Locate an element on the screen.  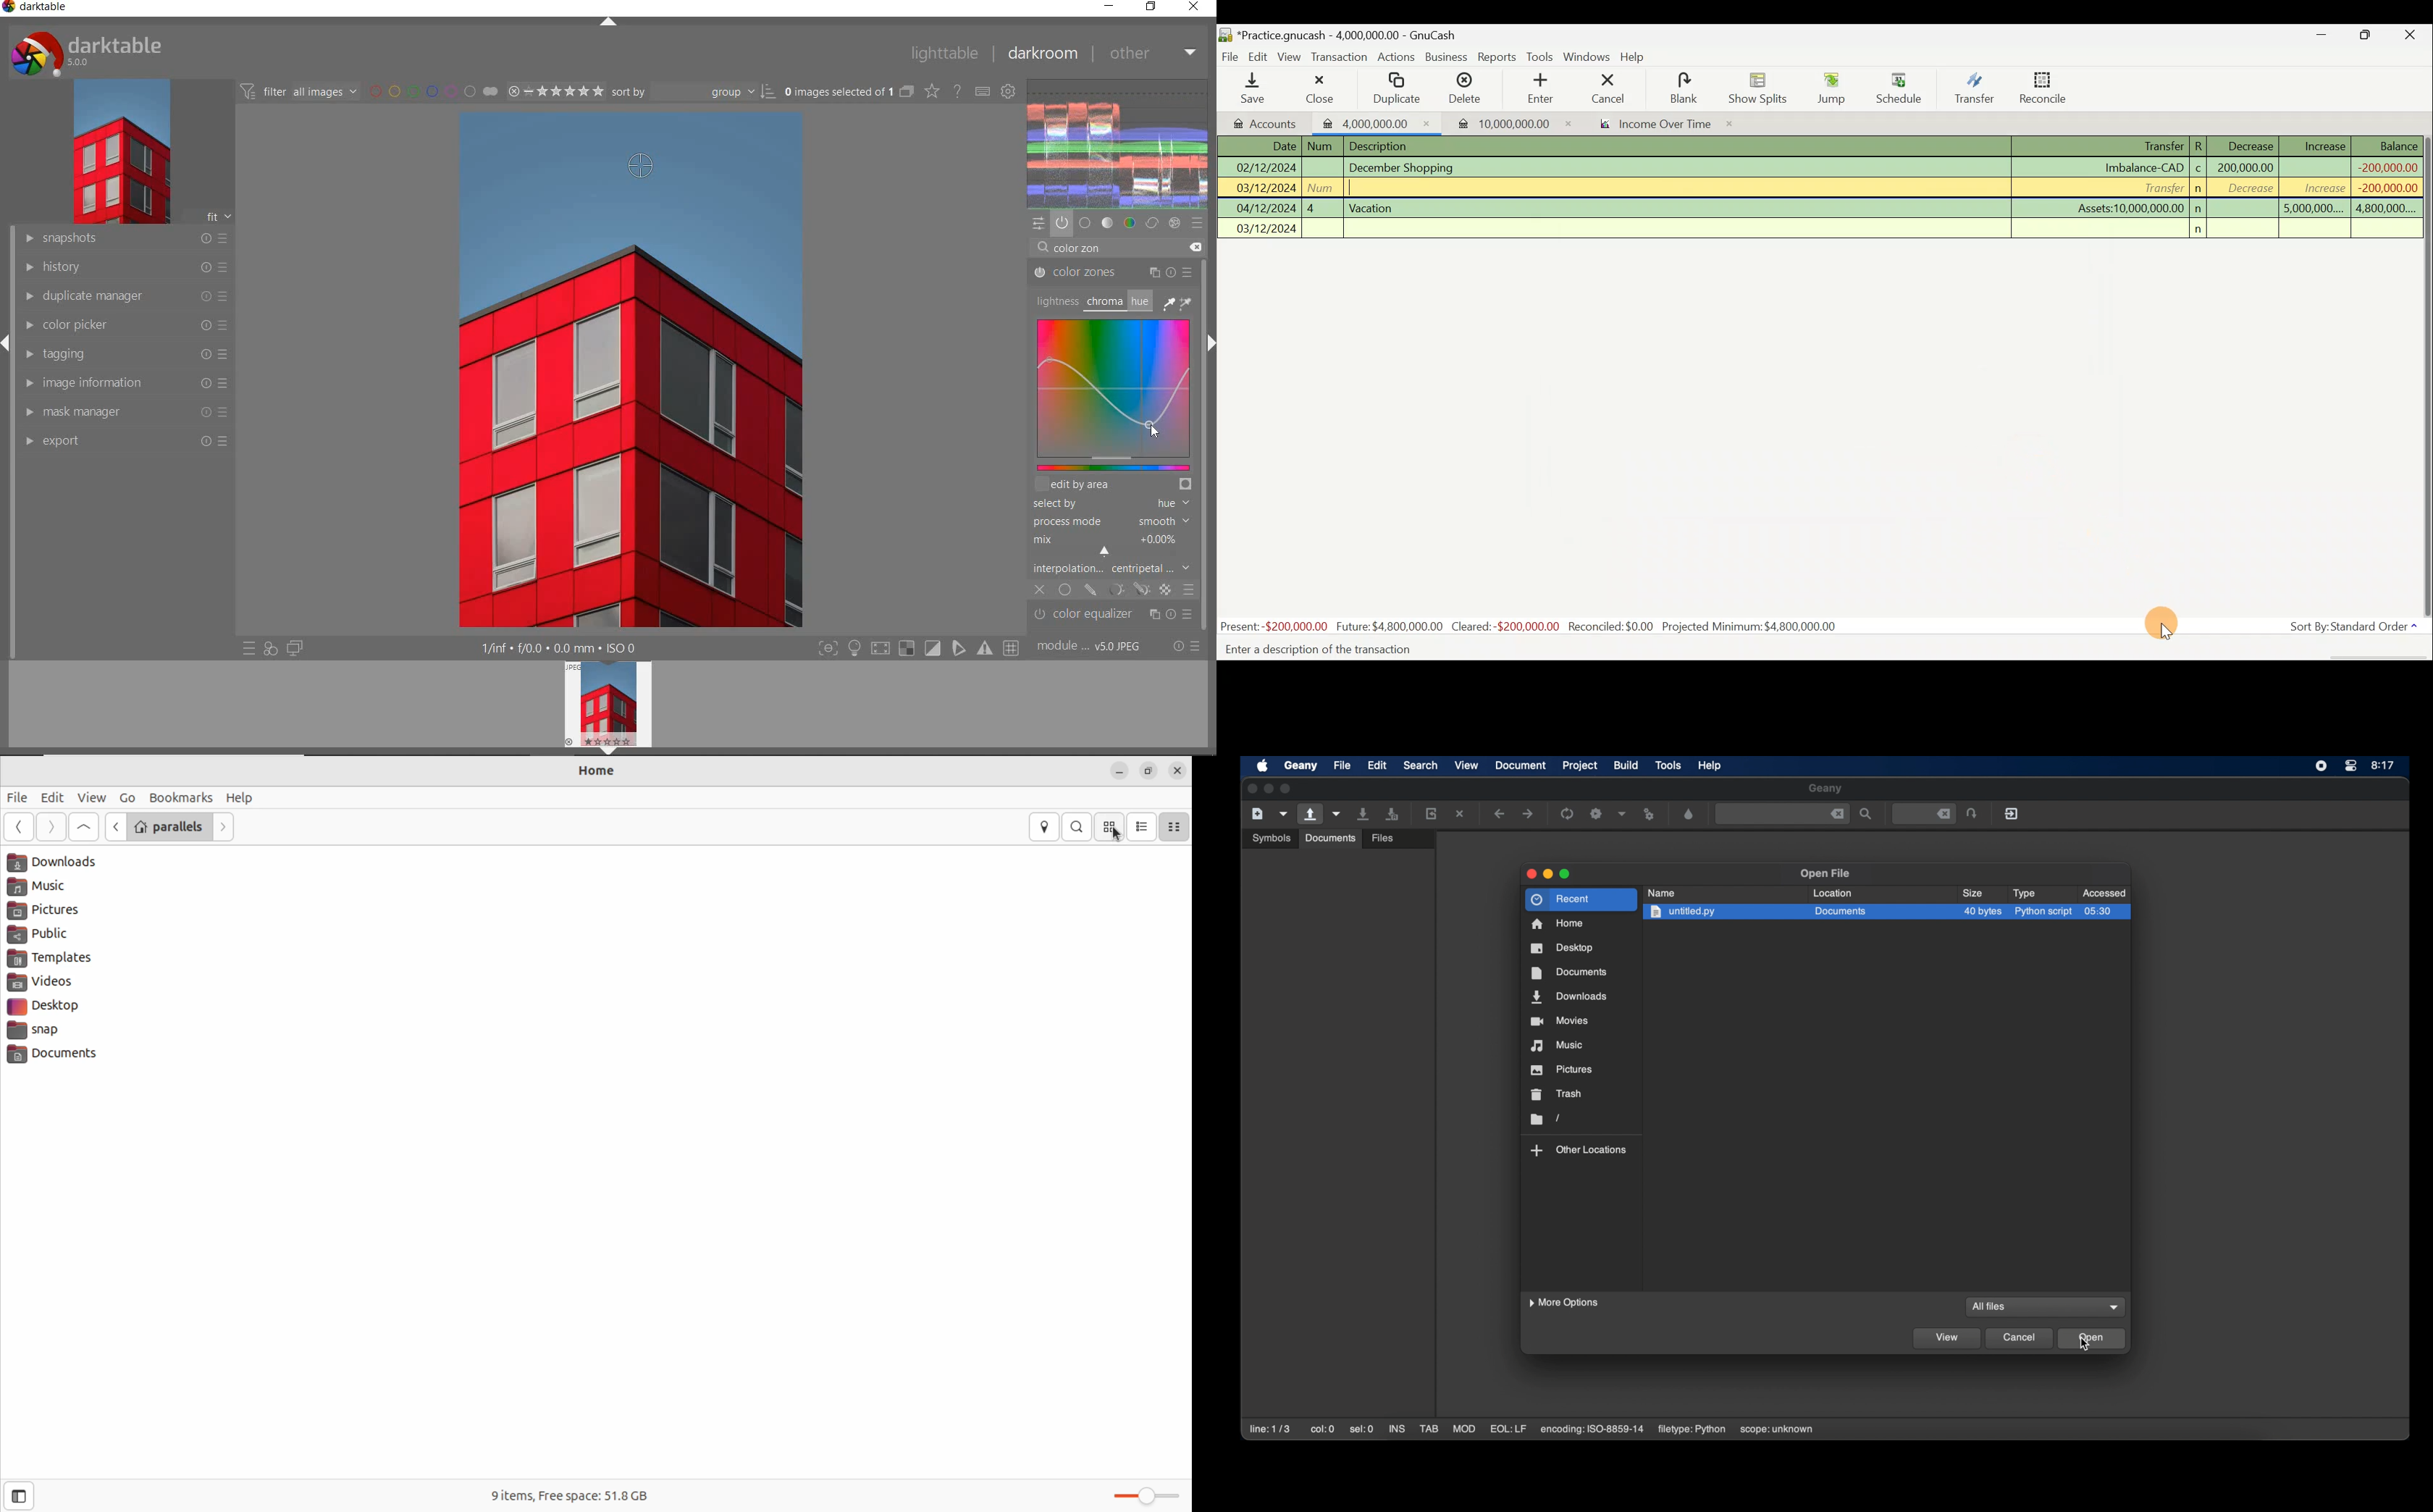
Windows is located at coordinates (1587, 57).